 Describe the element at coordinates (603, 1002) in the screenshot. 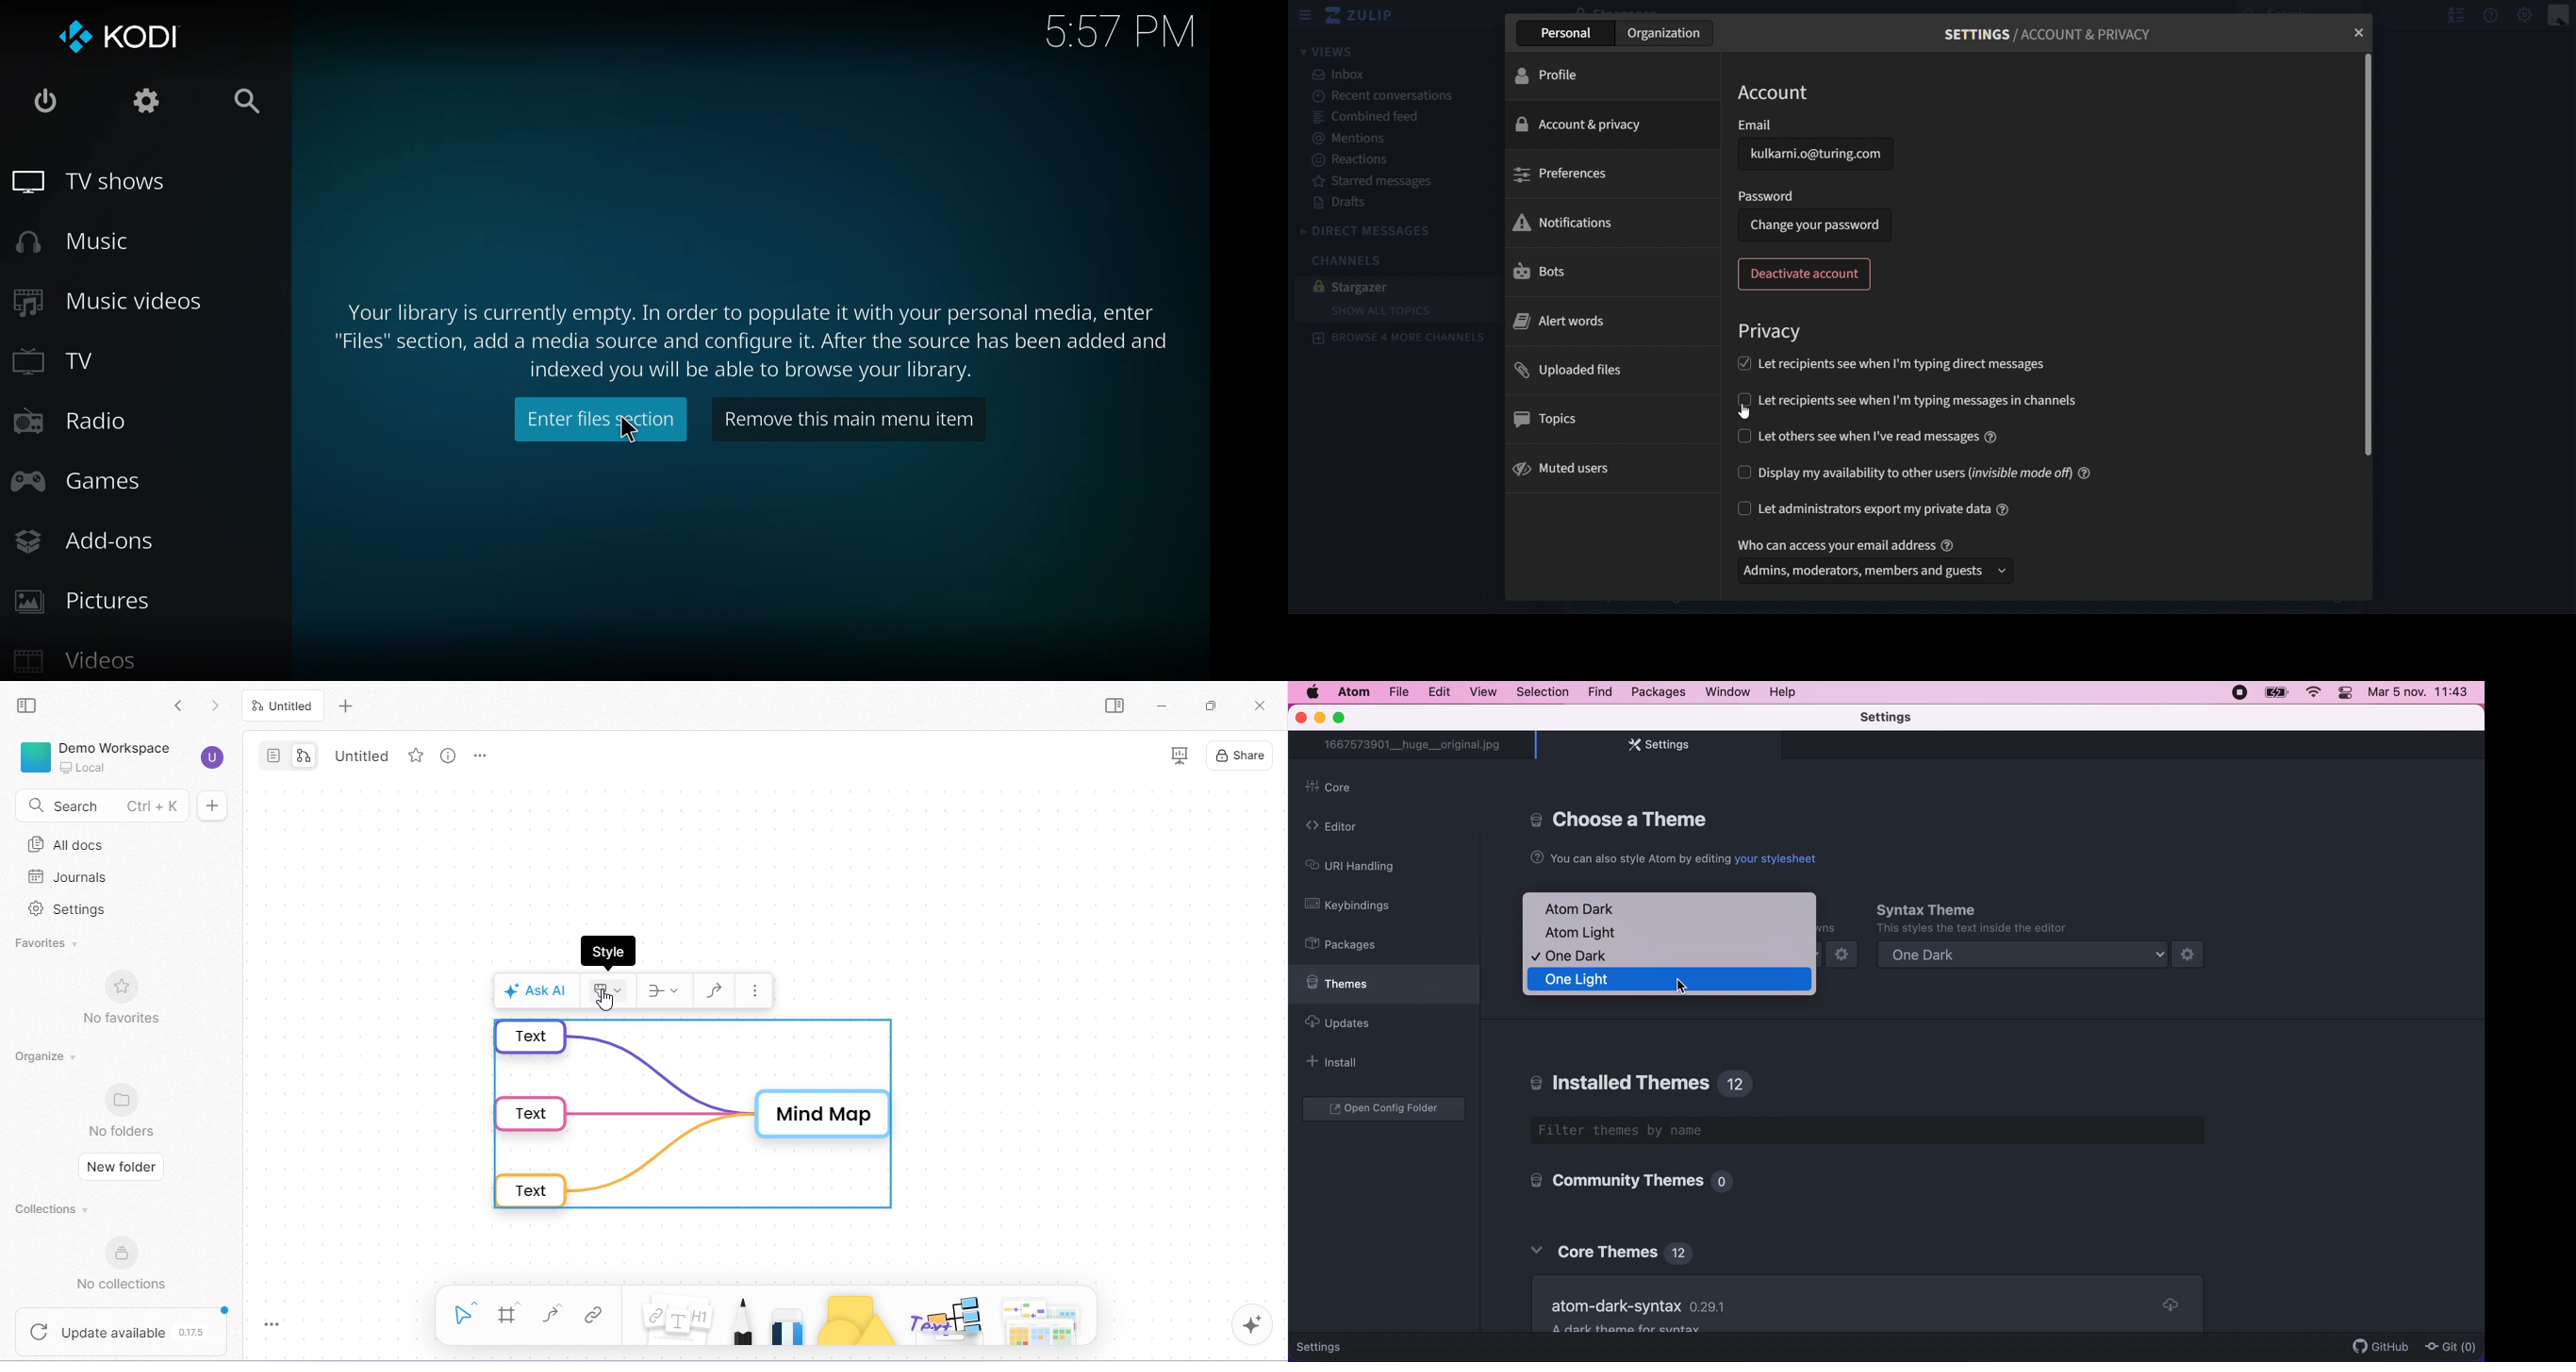

I see `cursor` at that location.